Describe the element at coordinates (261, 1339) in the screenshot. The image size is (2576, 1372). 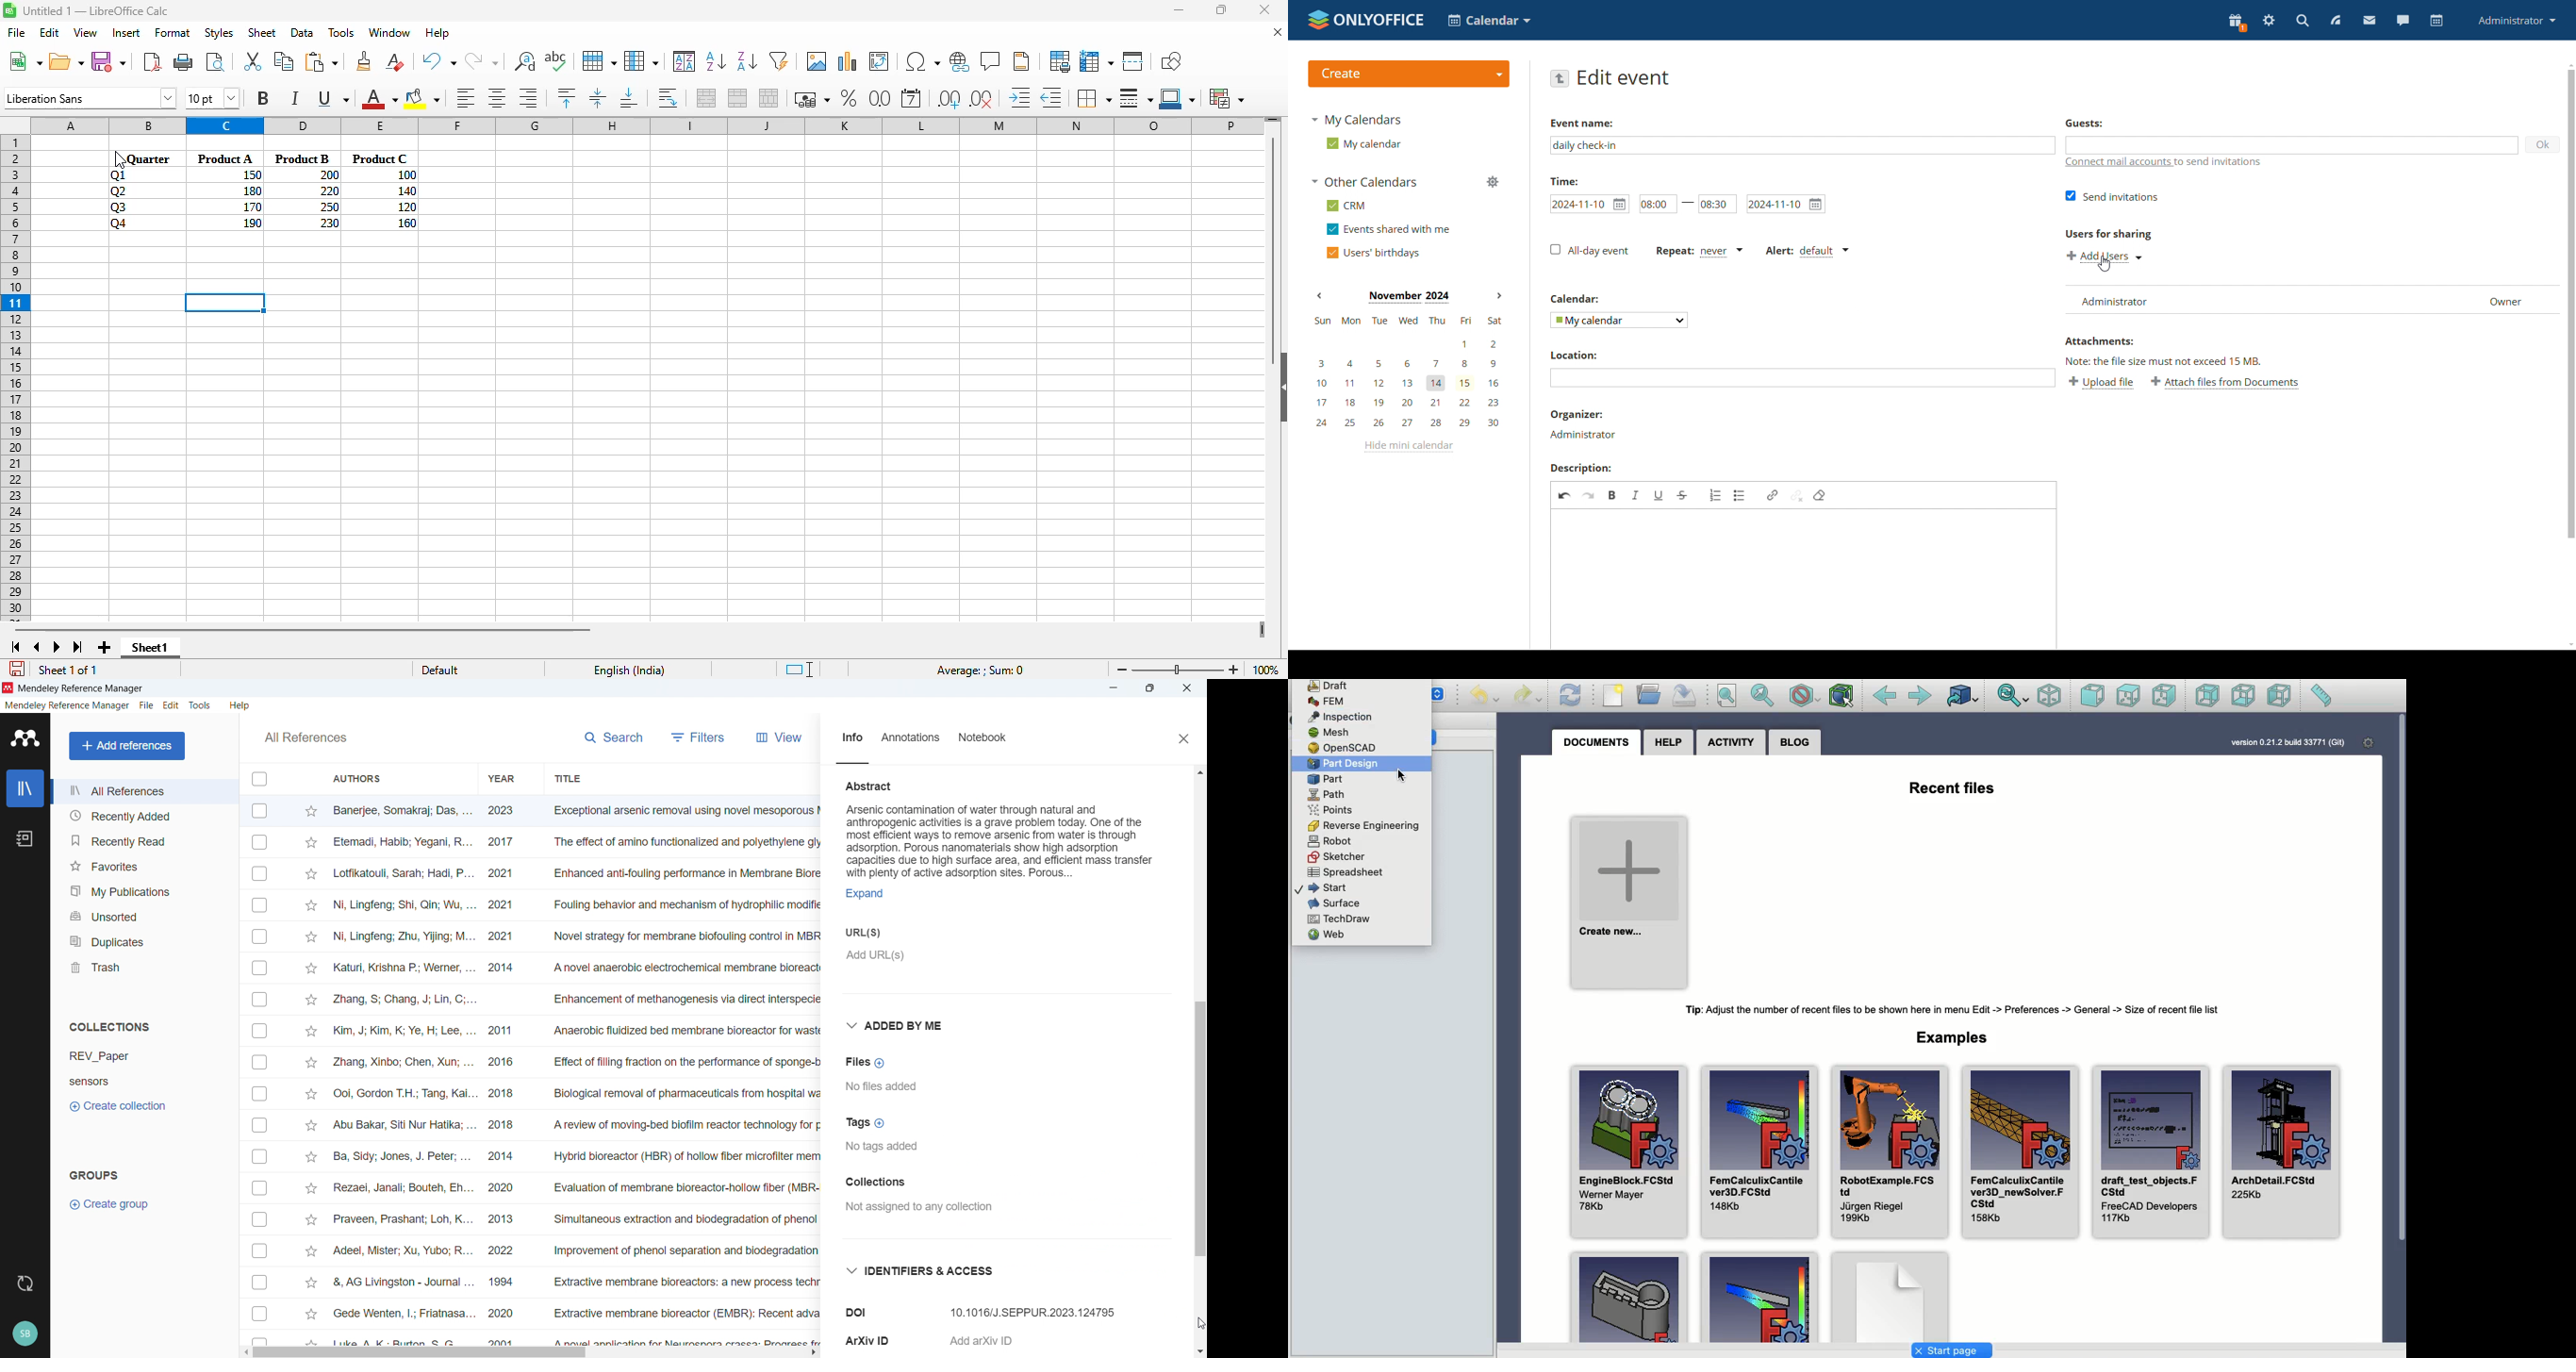
I see `click to select individual entry` at that location.